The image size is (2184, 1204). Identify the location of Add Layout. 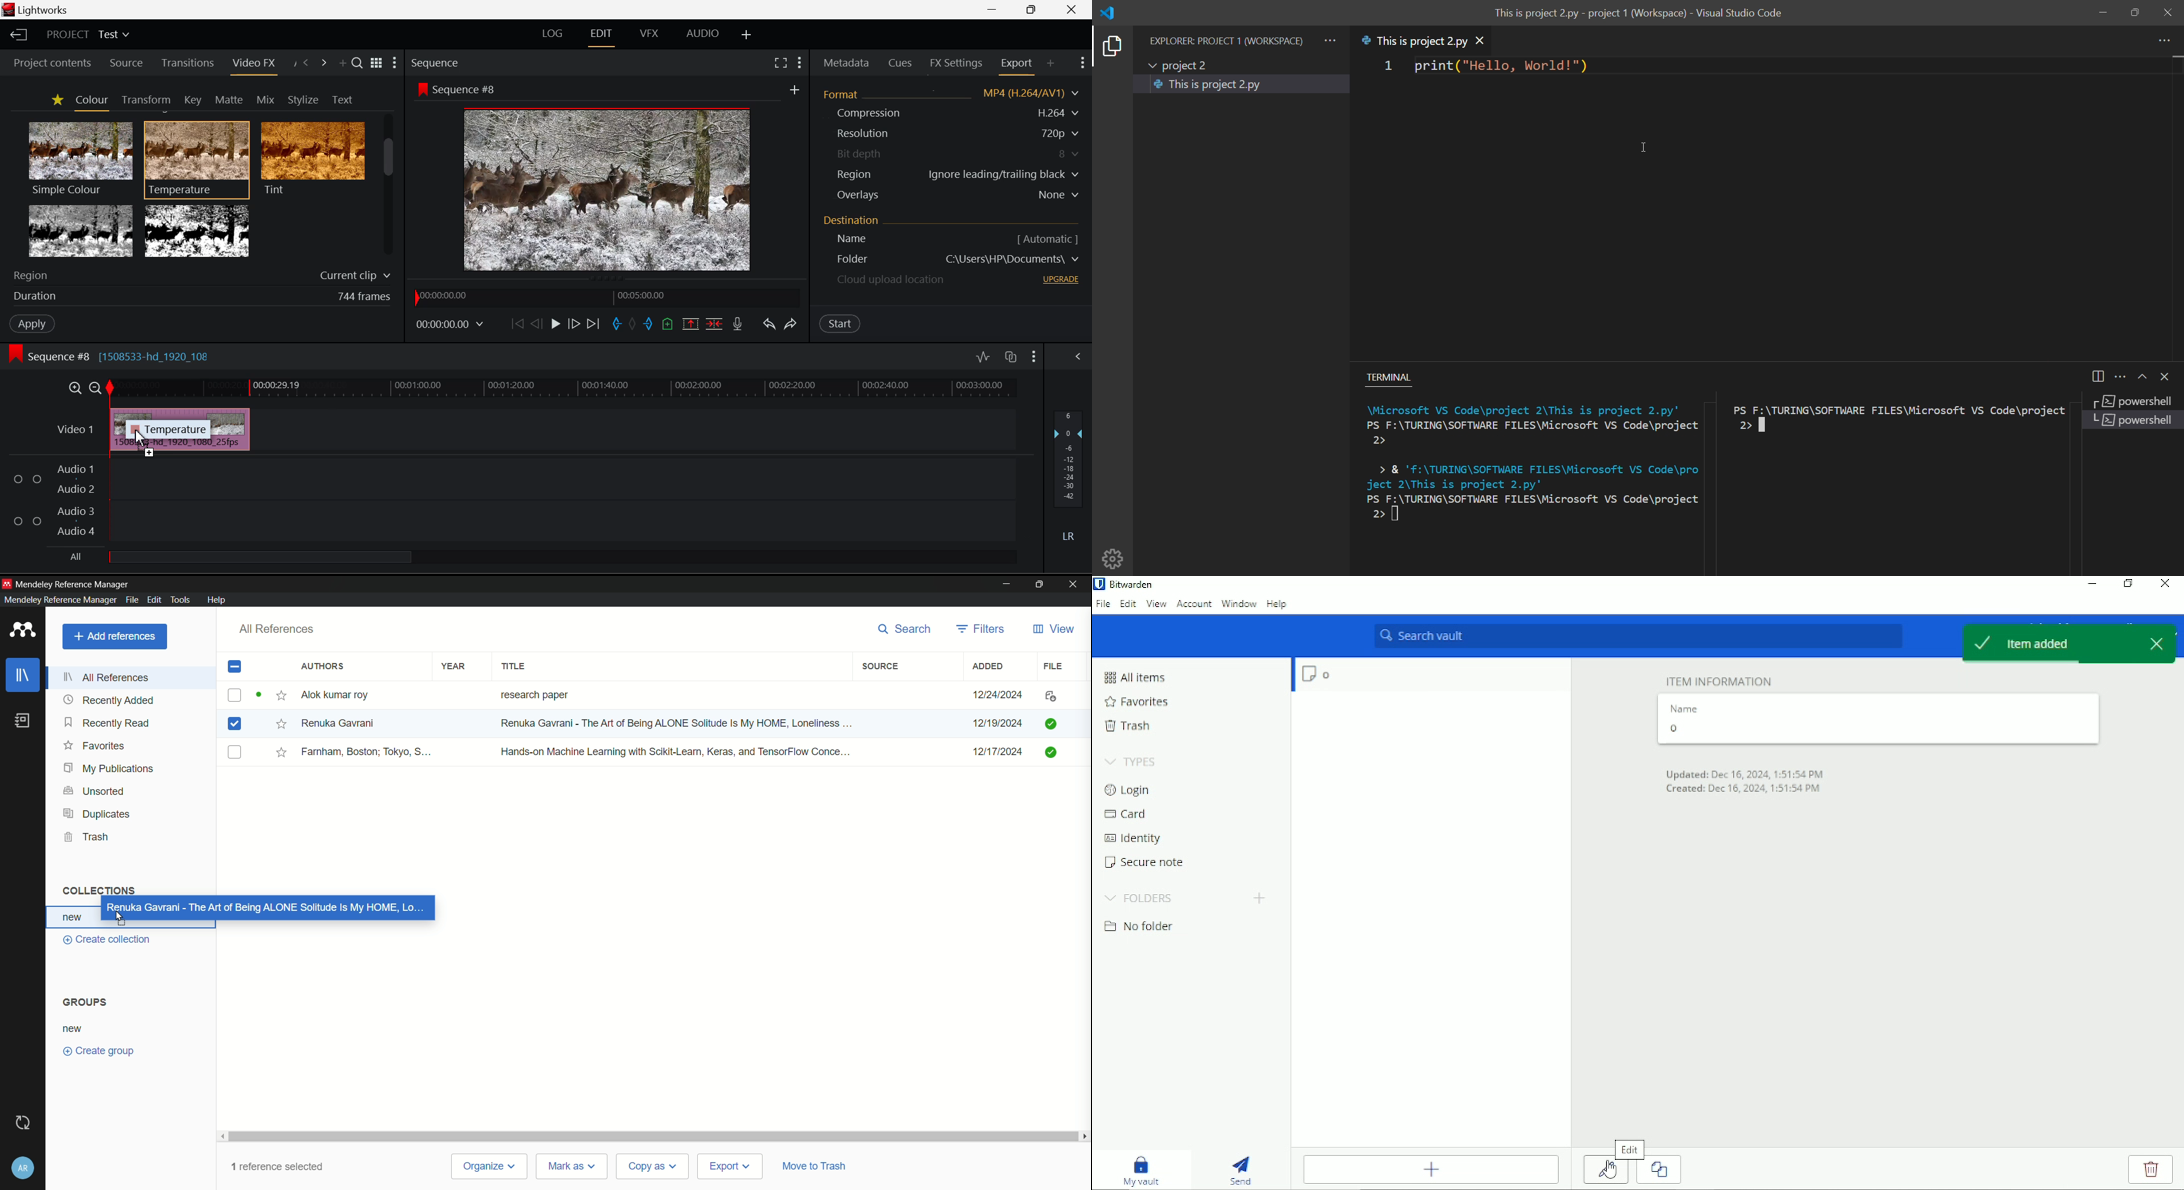
(746, 35).